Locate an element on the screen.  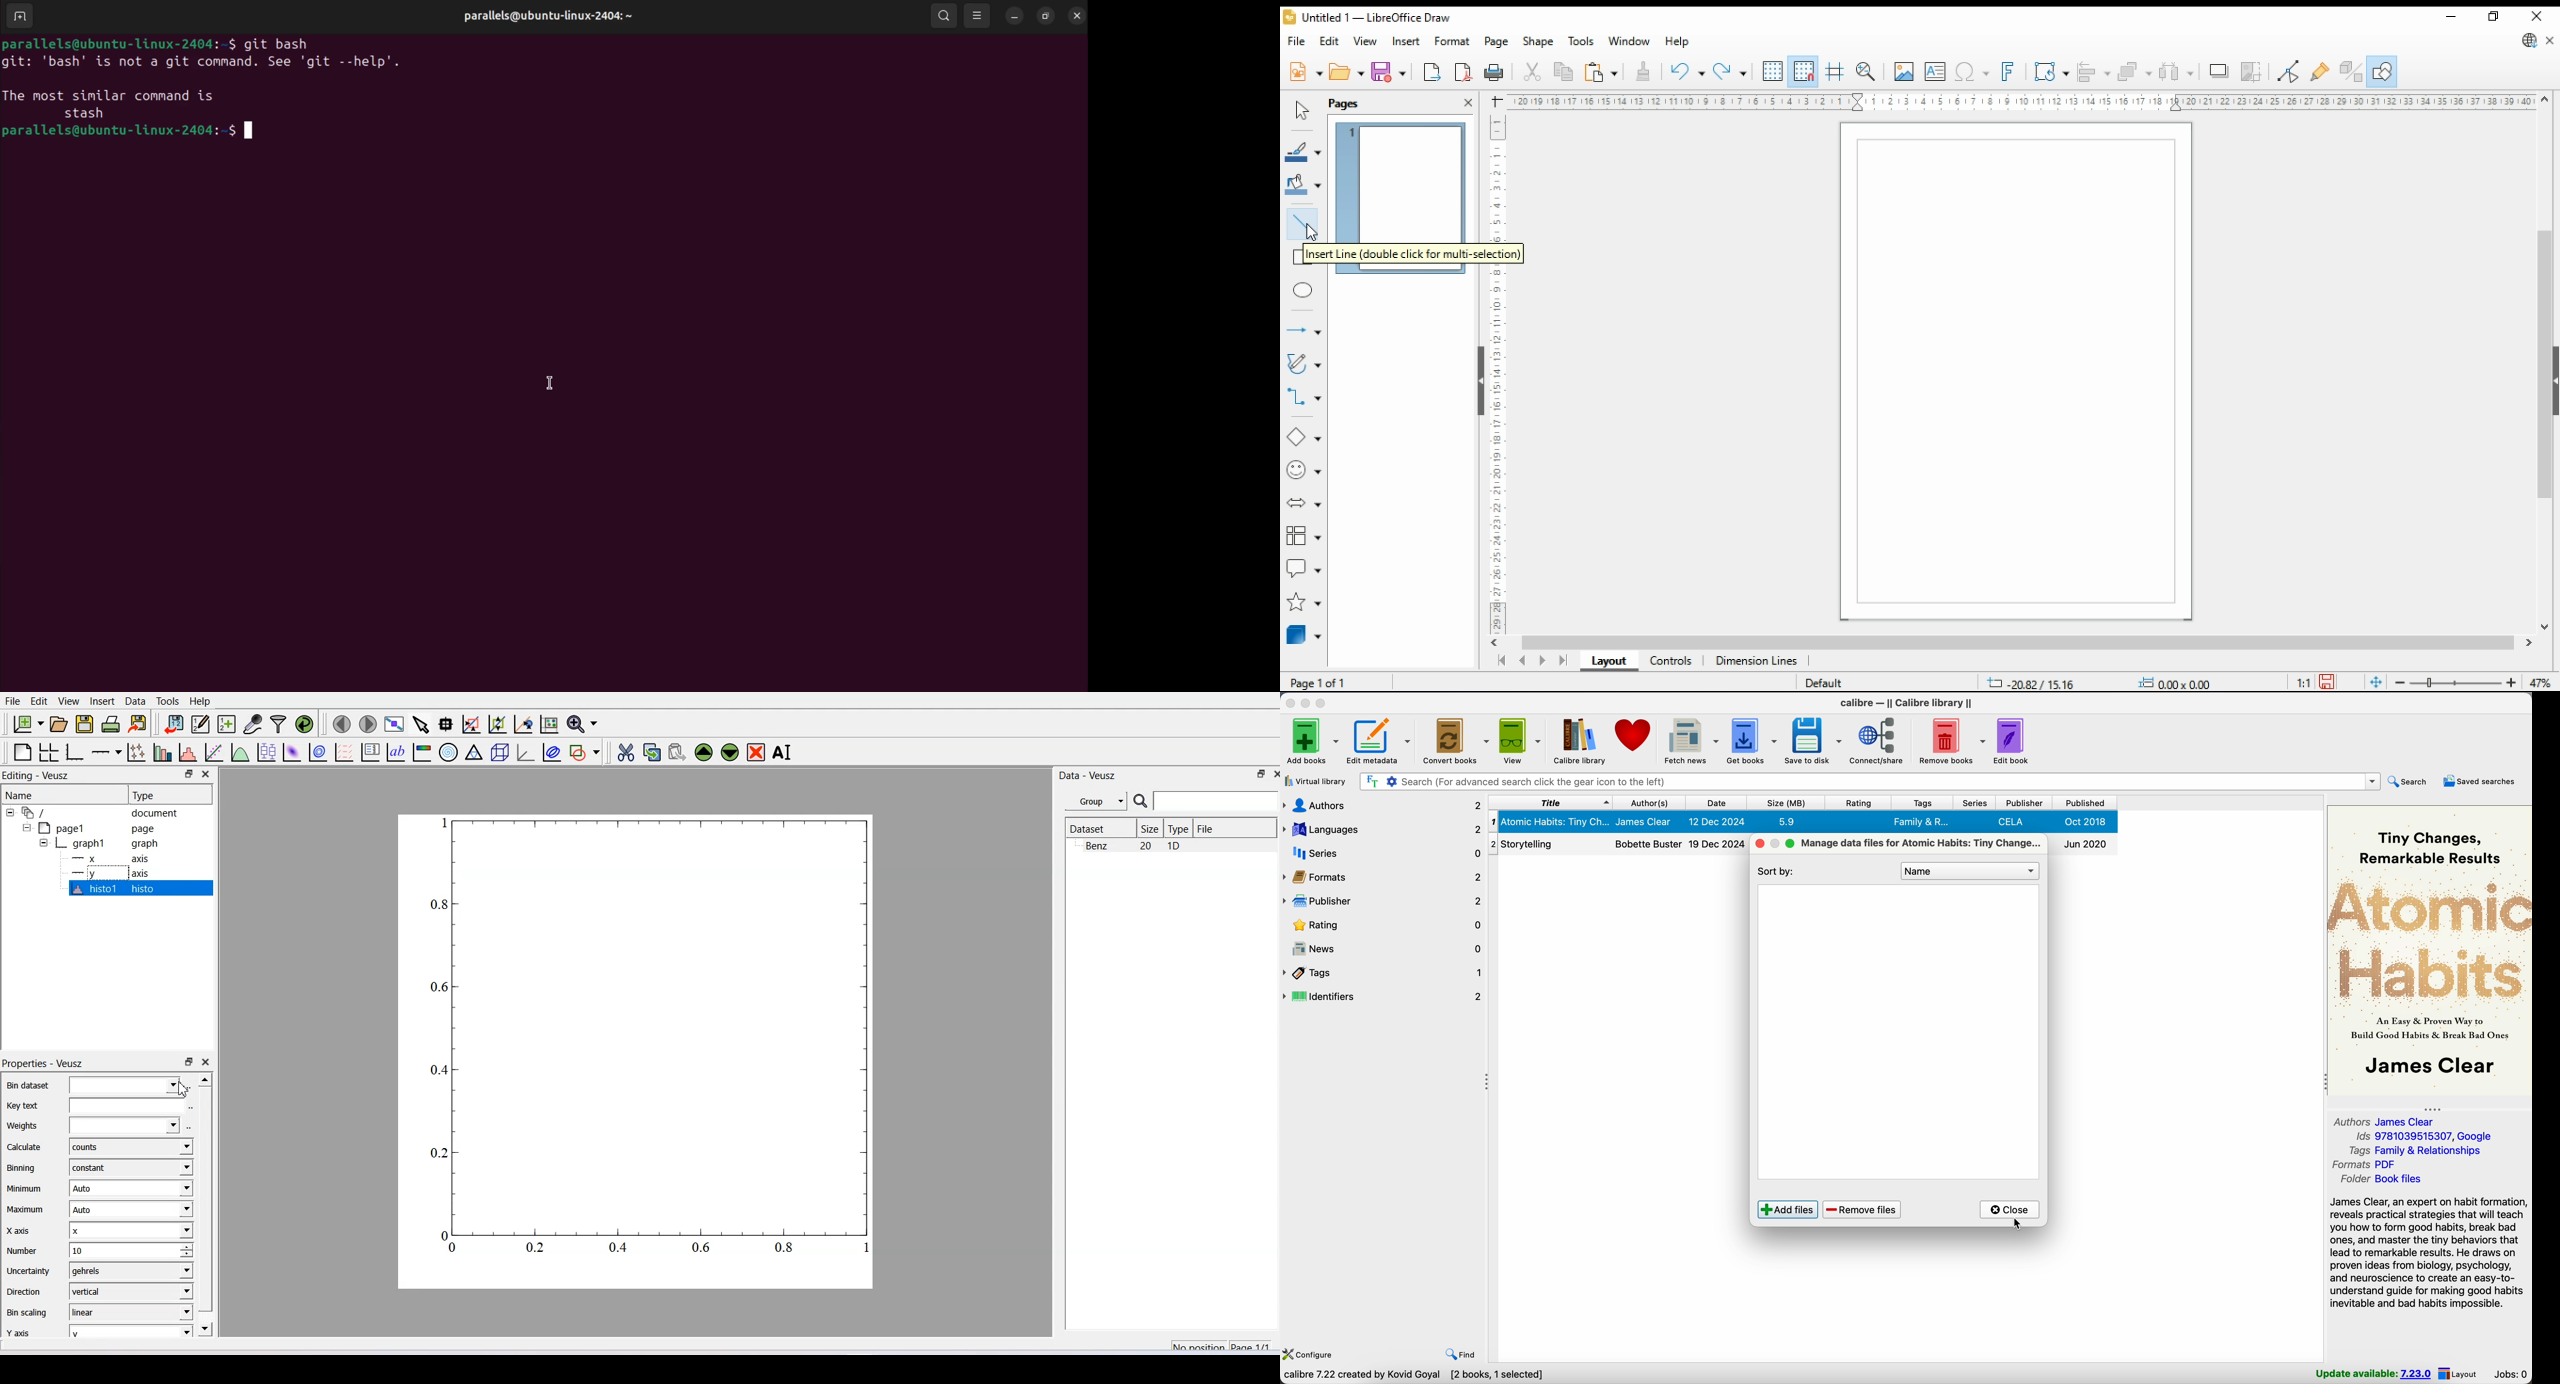
export as PDF is located at coordinates (1463, 72).